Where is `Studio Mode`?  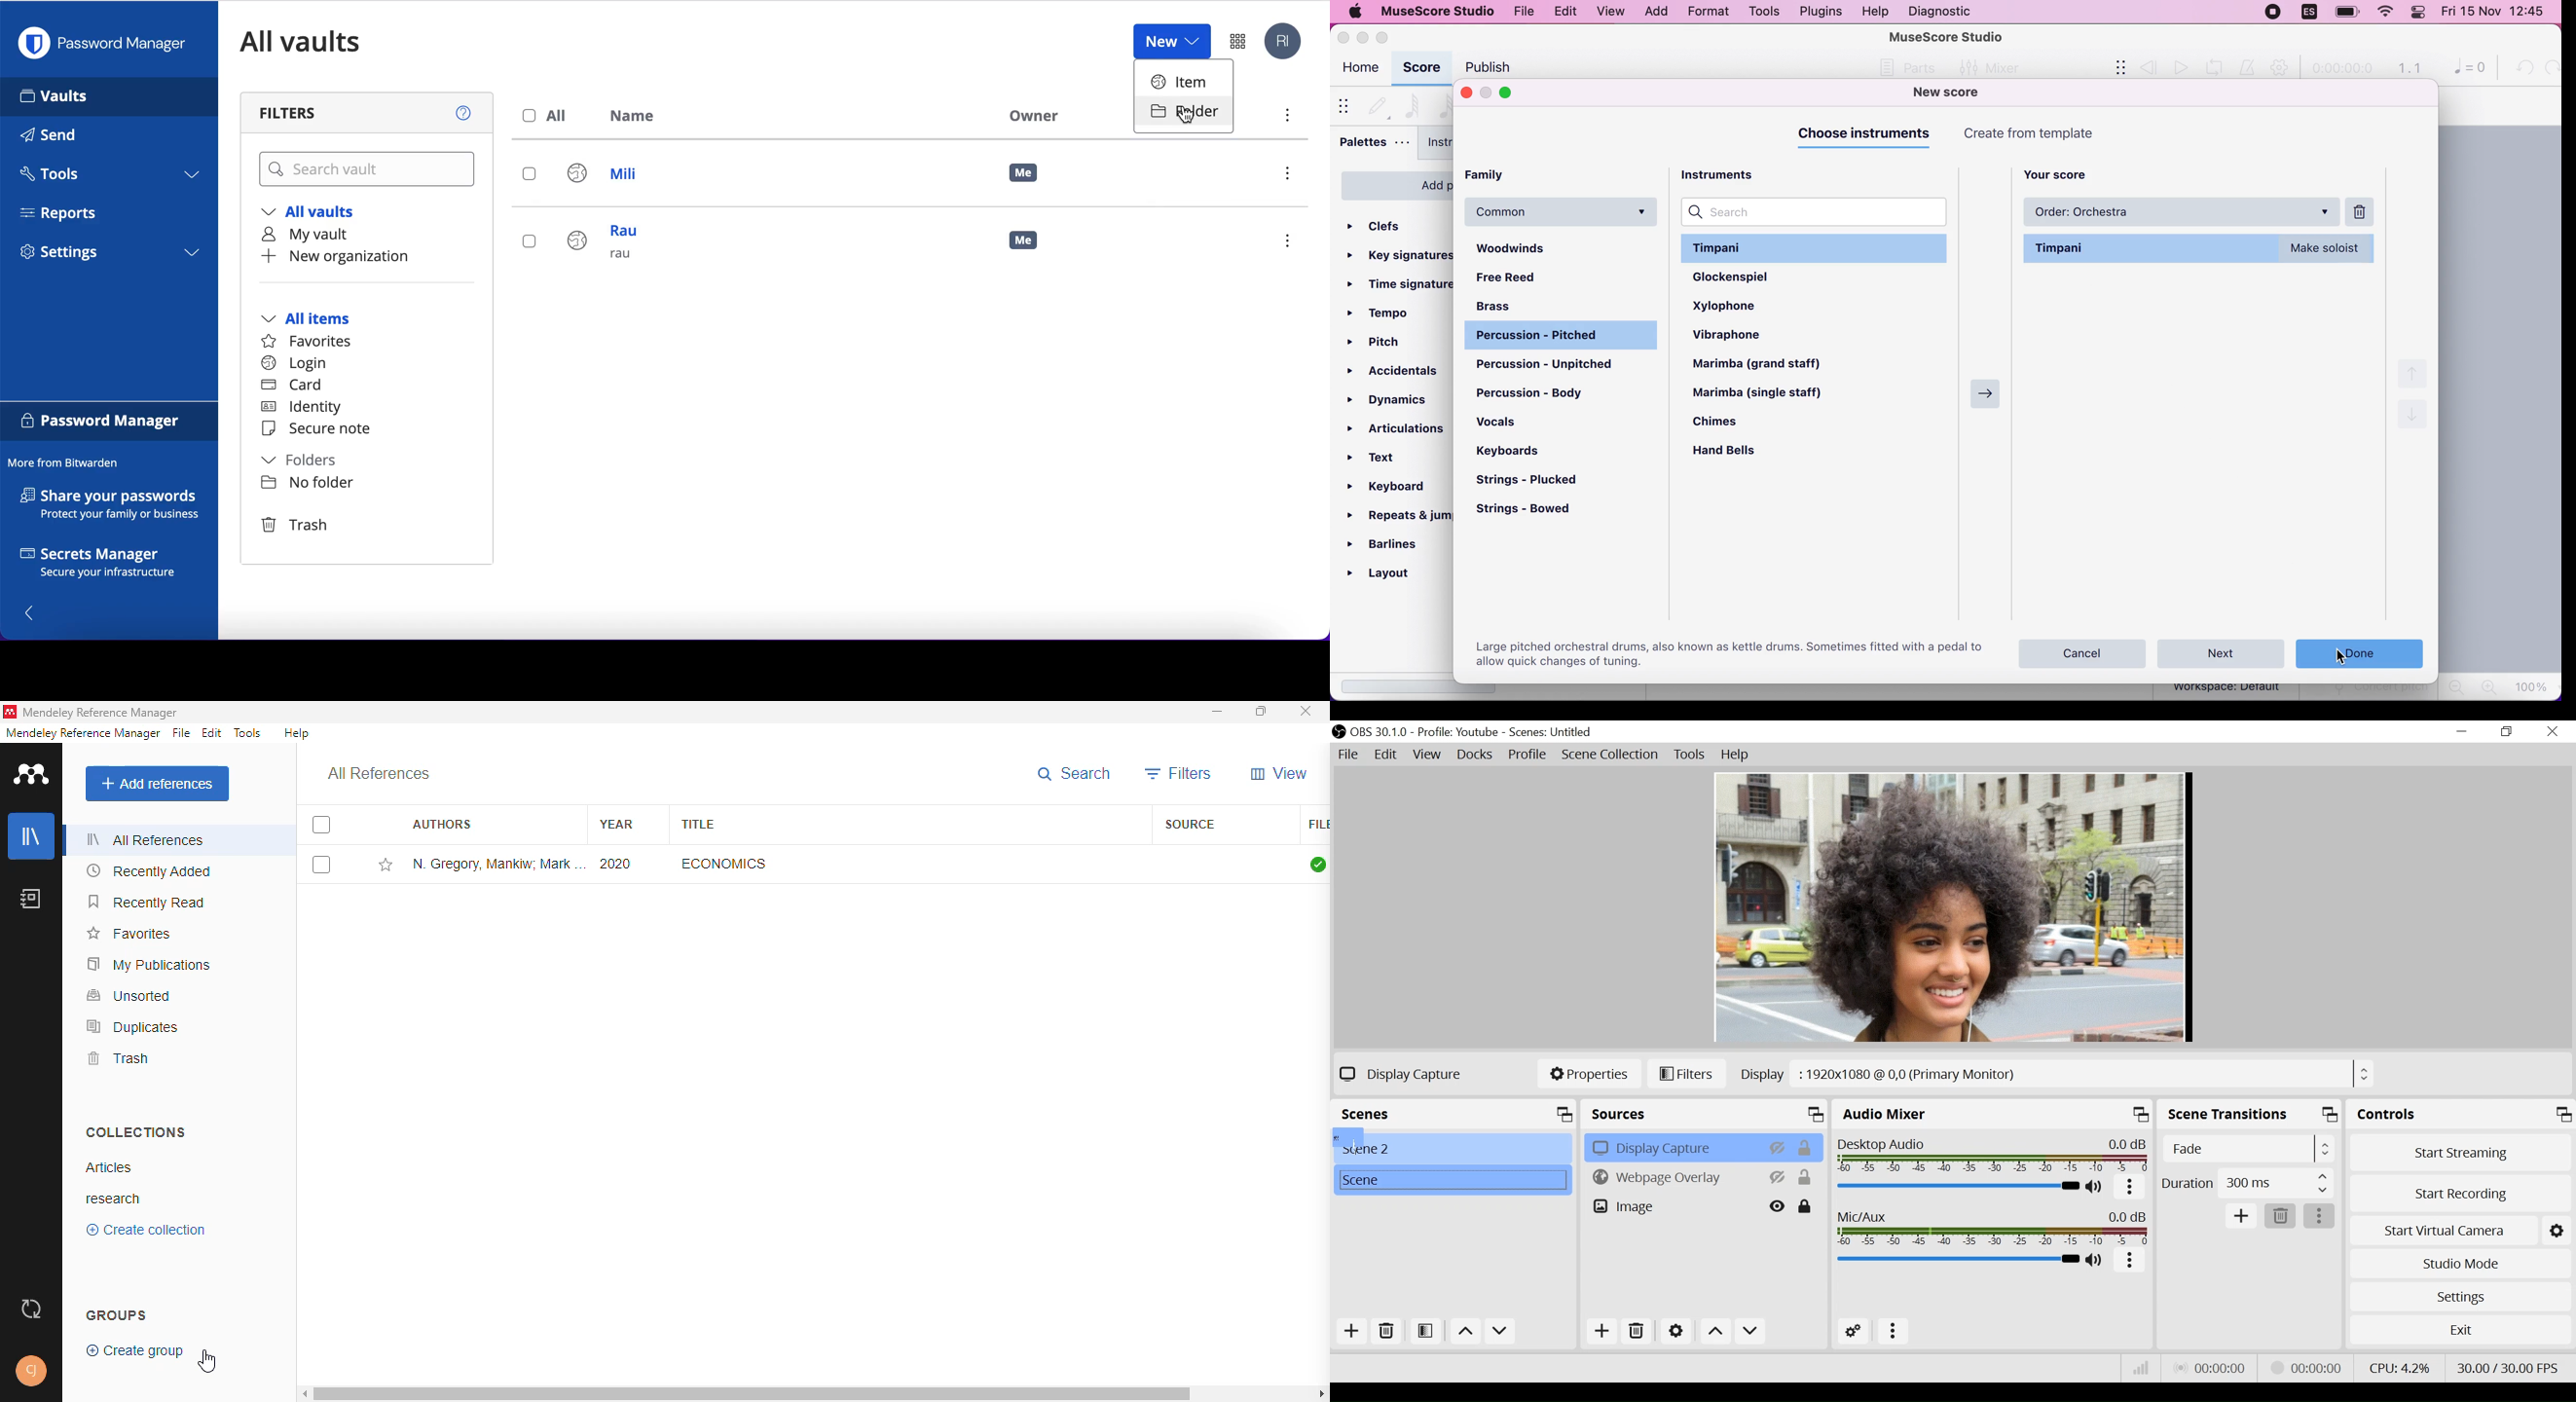
Studio Mode is located at coordinates (2458, 1264).